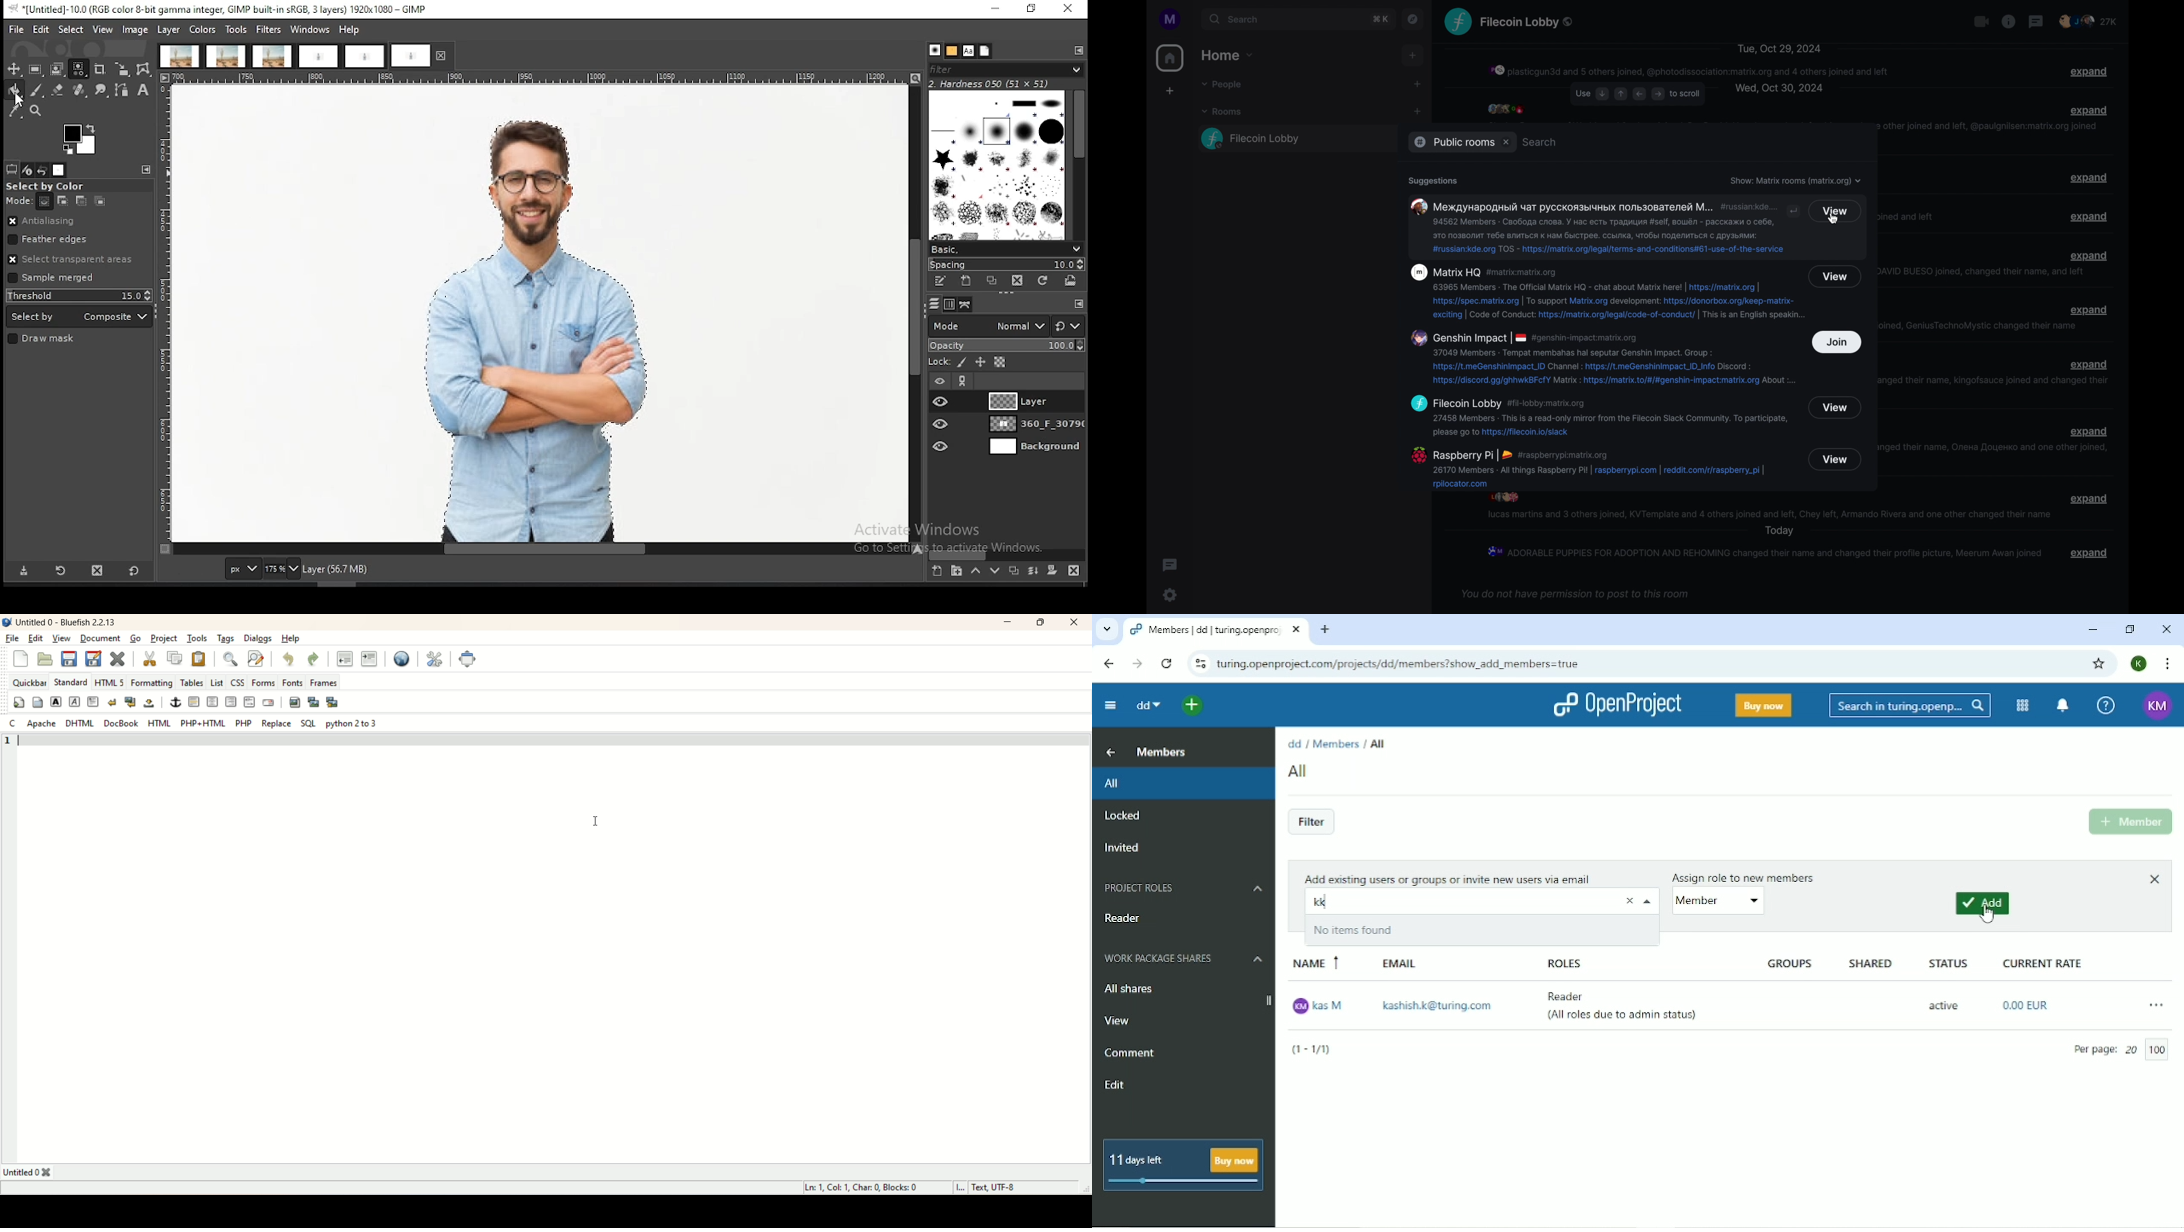 The image size is (2184, 1232). Describe the element at coordinates (956, 570) in the screenshot. I see `create a new layer group` at that location.